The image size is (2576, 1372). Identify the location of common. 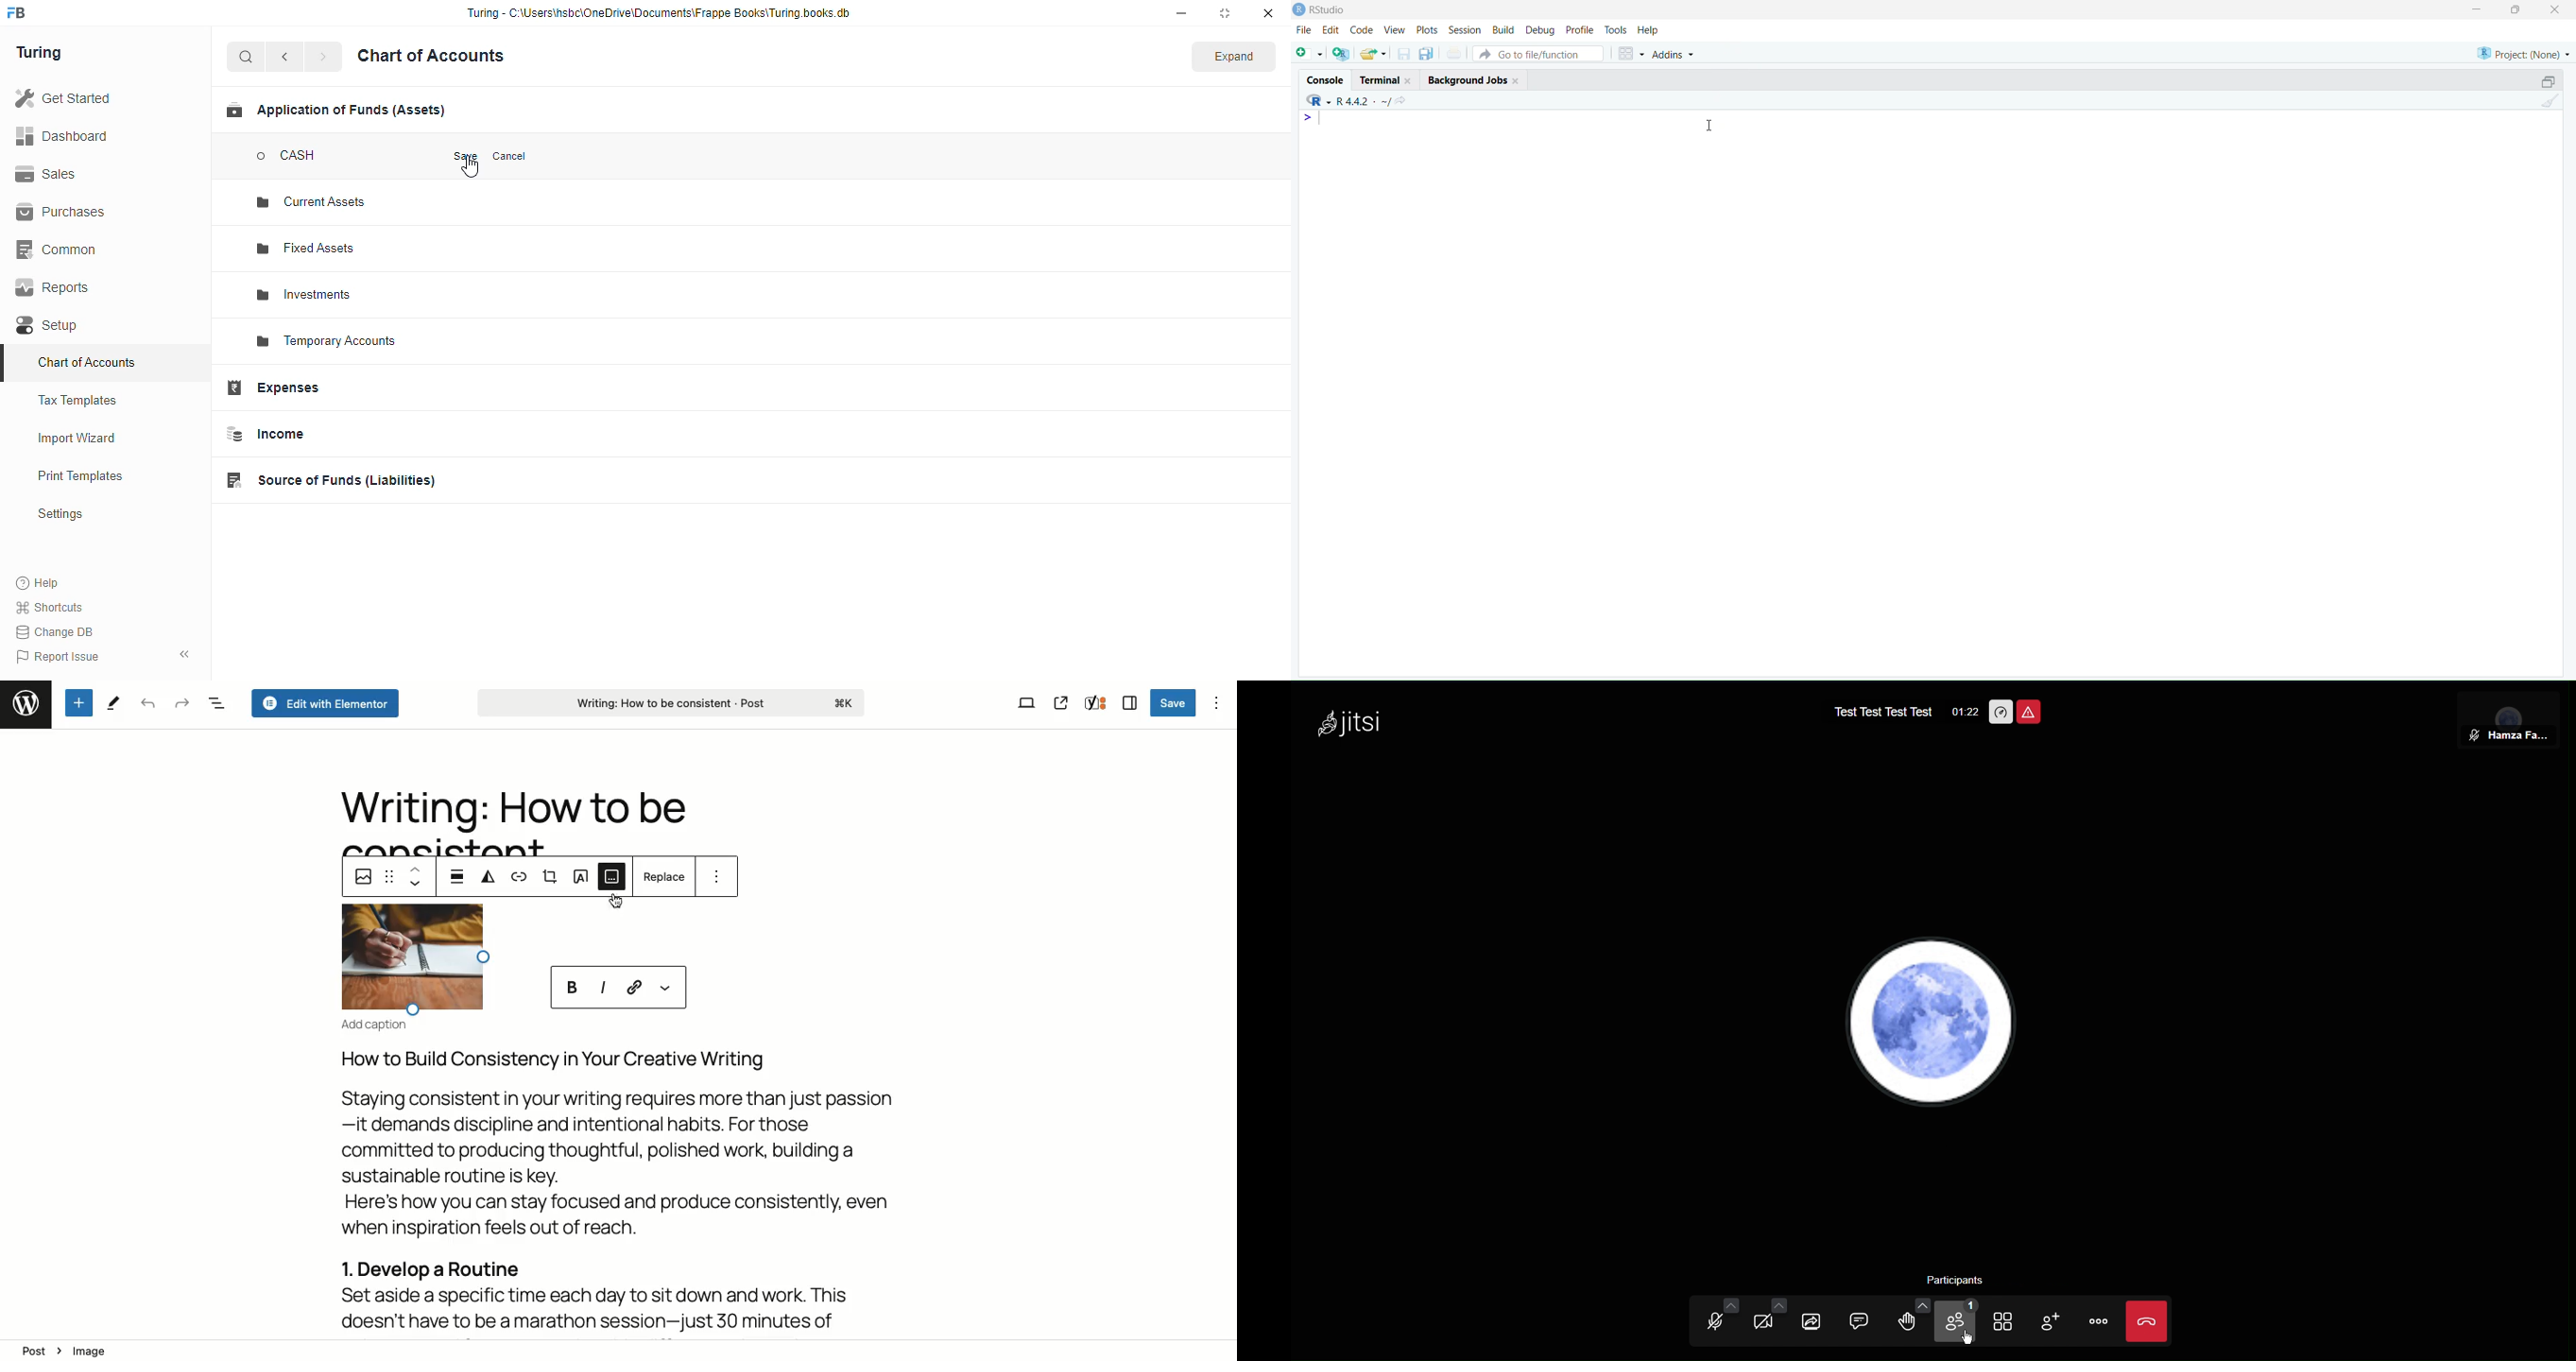
(58, 250).